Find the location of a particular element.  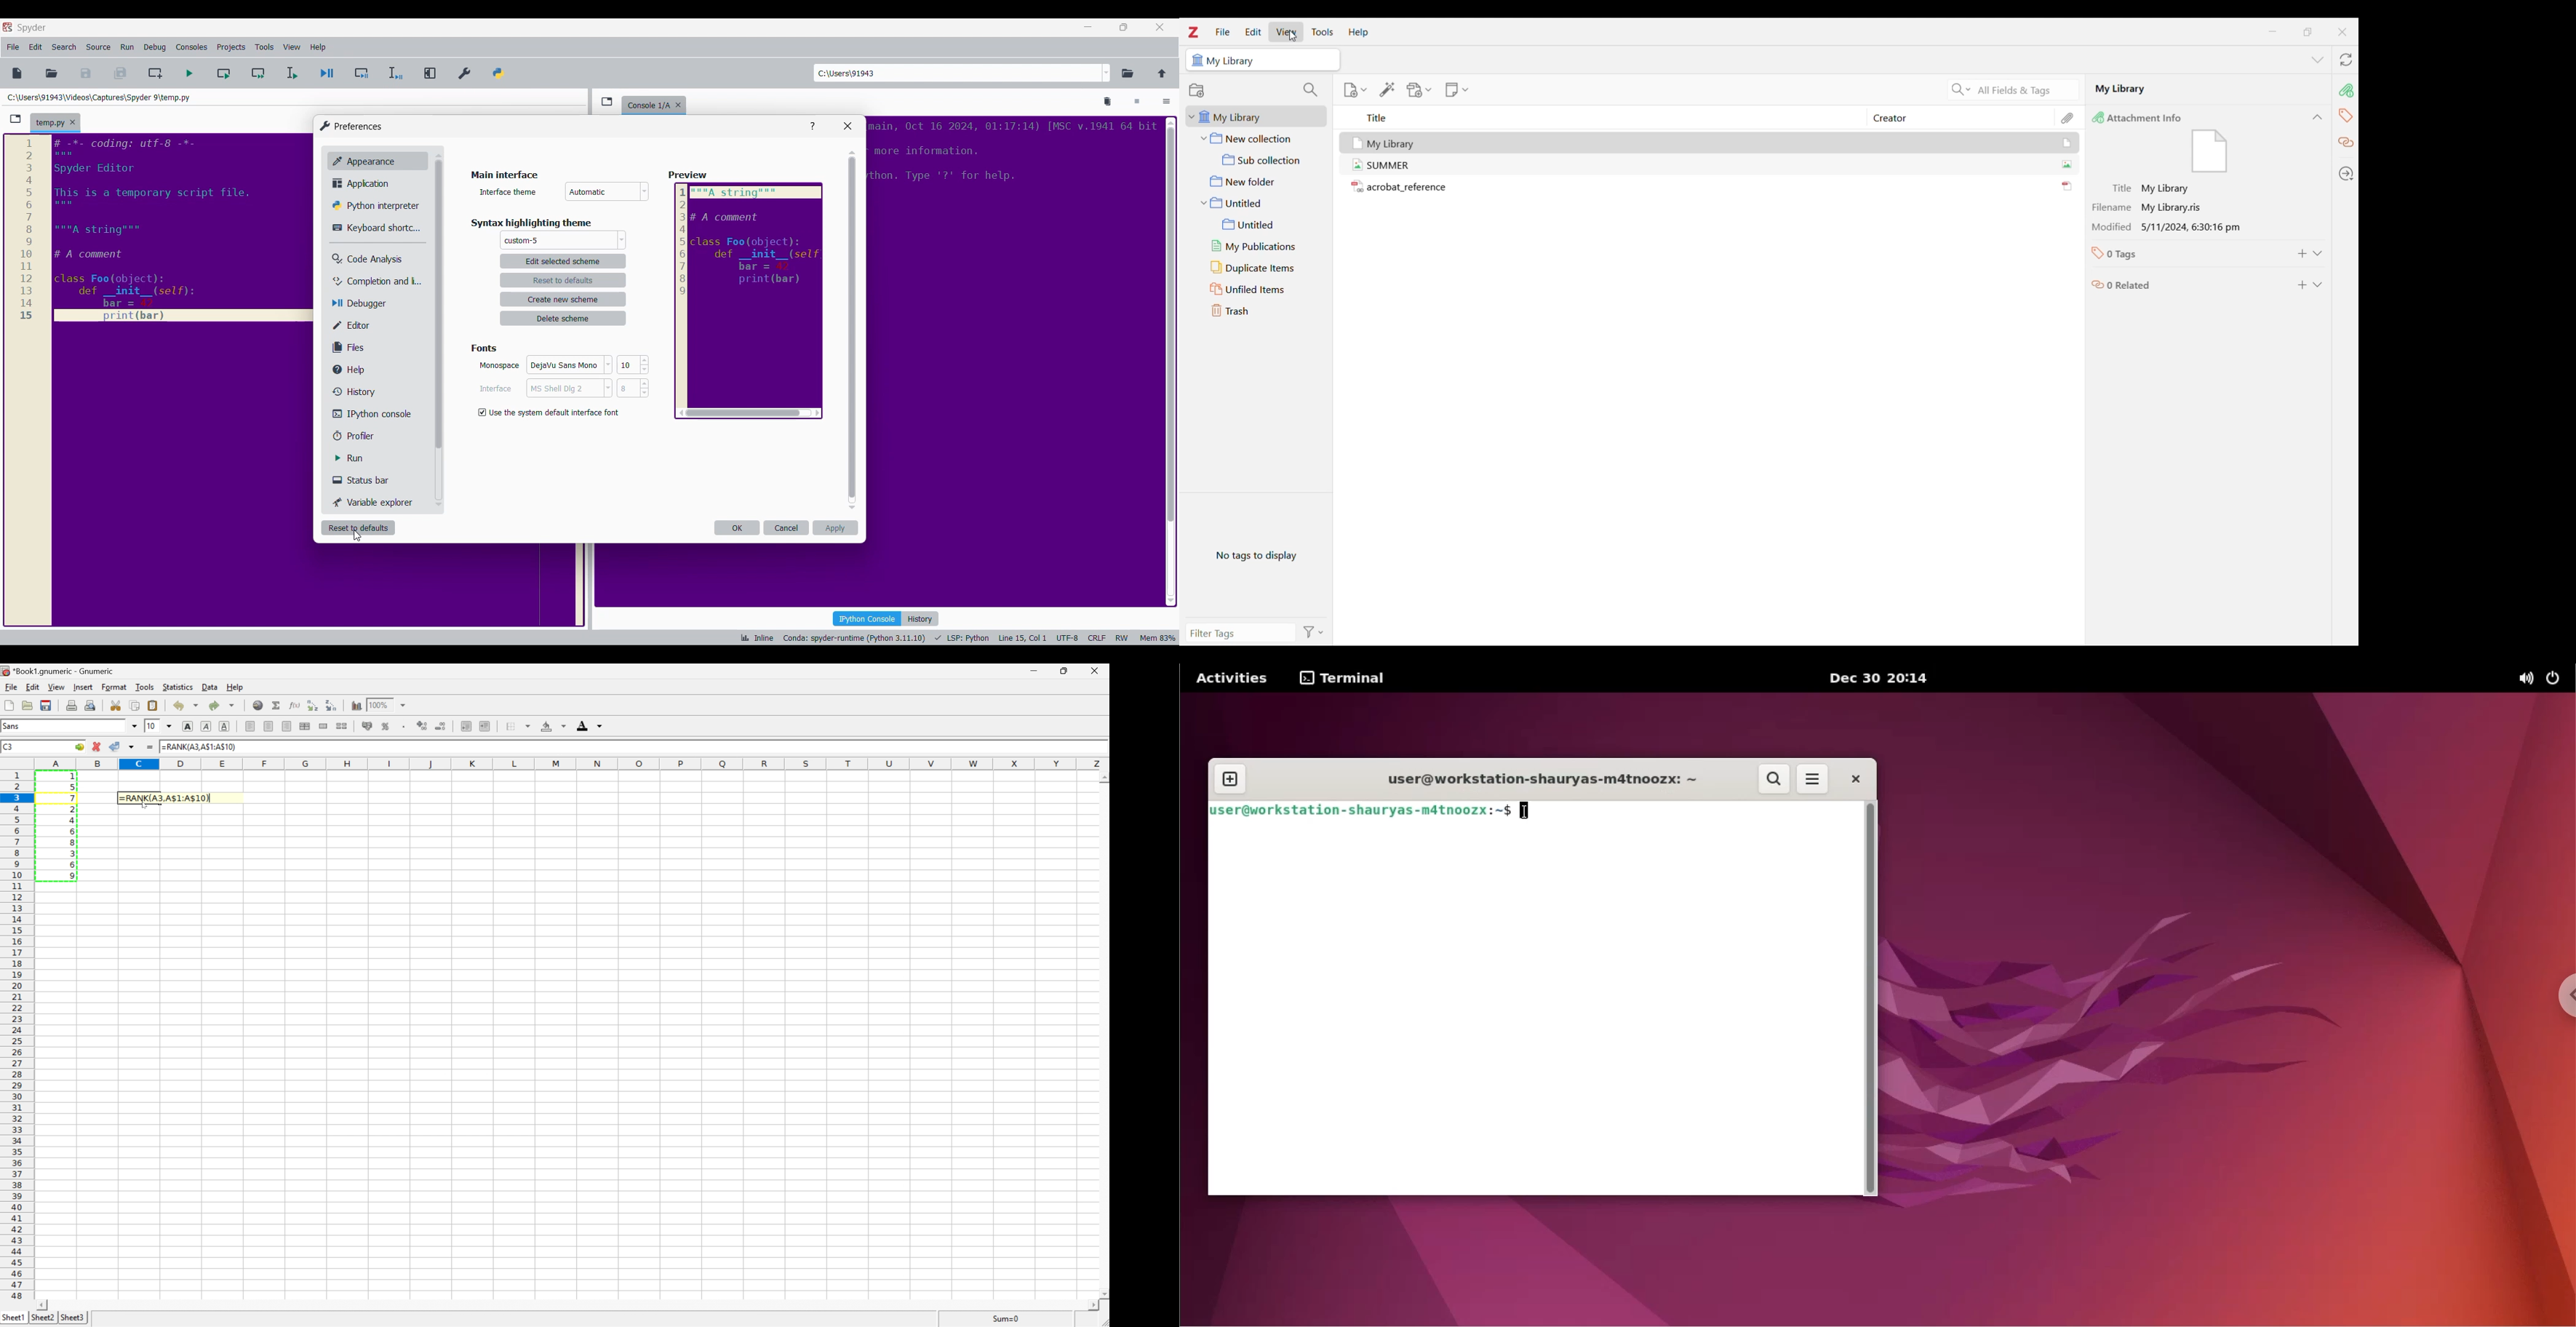

align left is located at coordinates (251, 727).